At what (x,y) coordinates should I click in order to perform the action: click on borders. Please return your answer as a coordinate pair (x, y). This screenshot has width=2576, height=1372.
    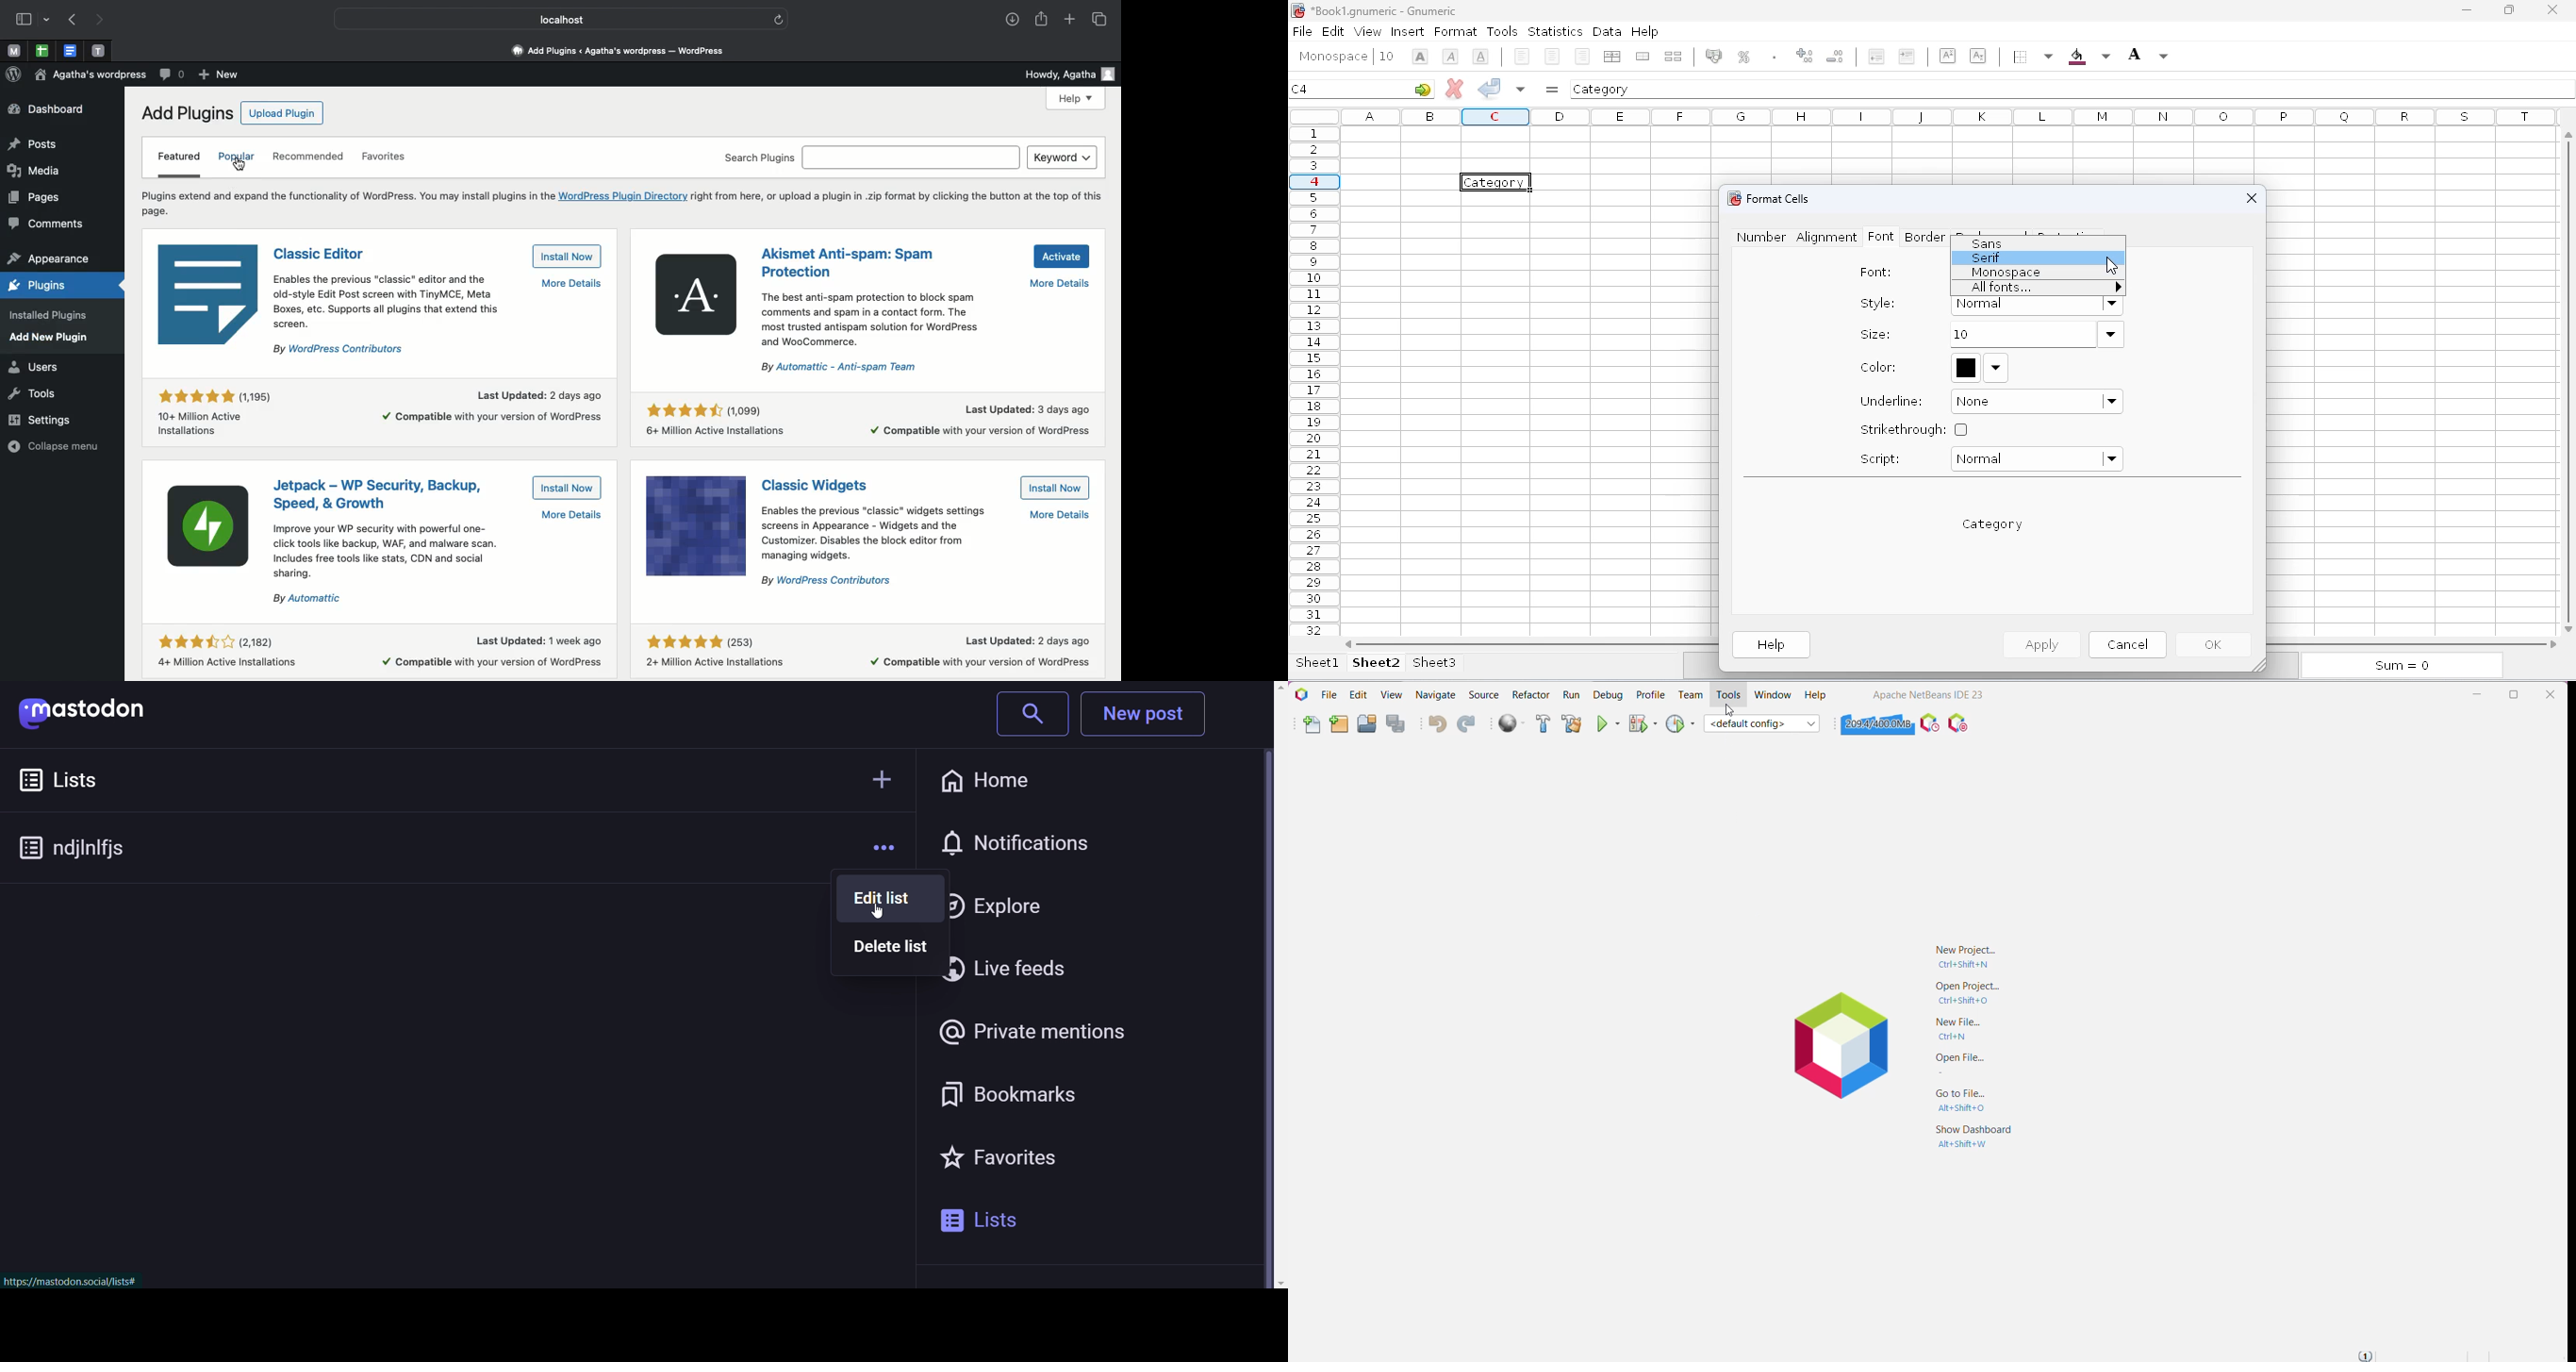
    Looking at the image, I should click on (2031, 57).